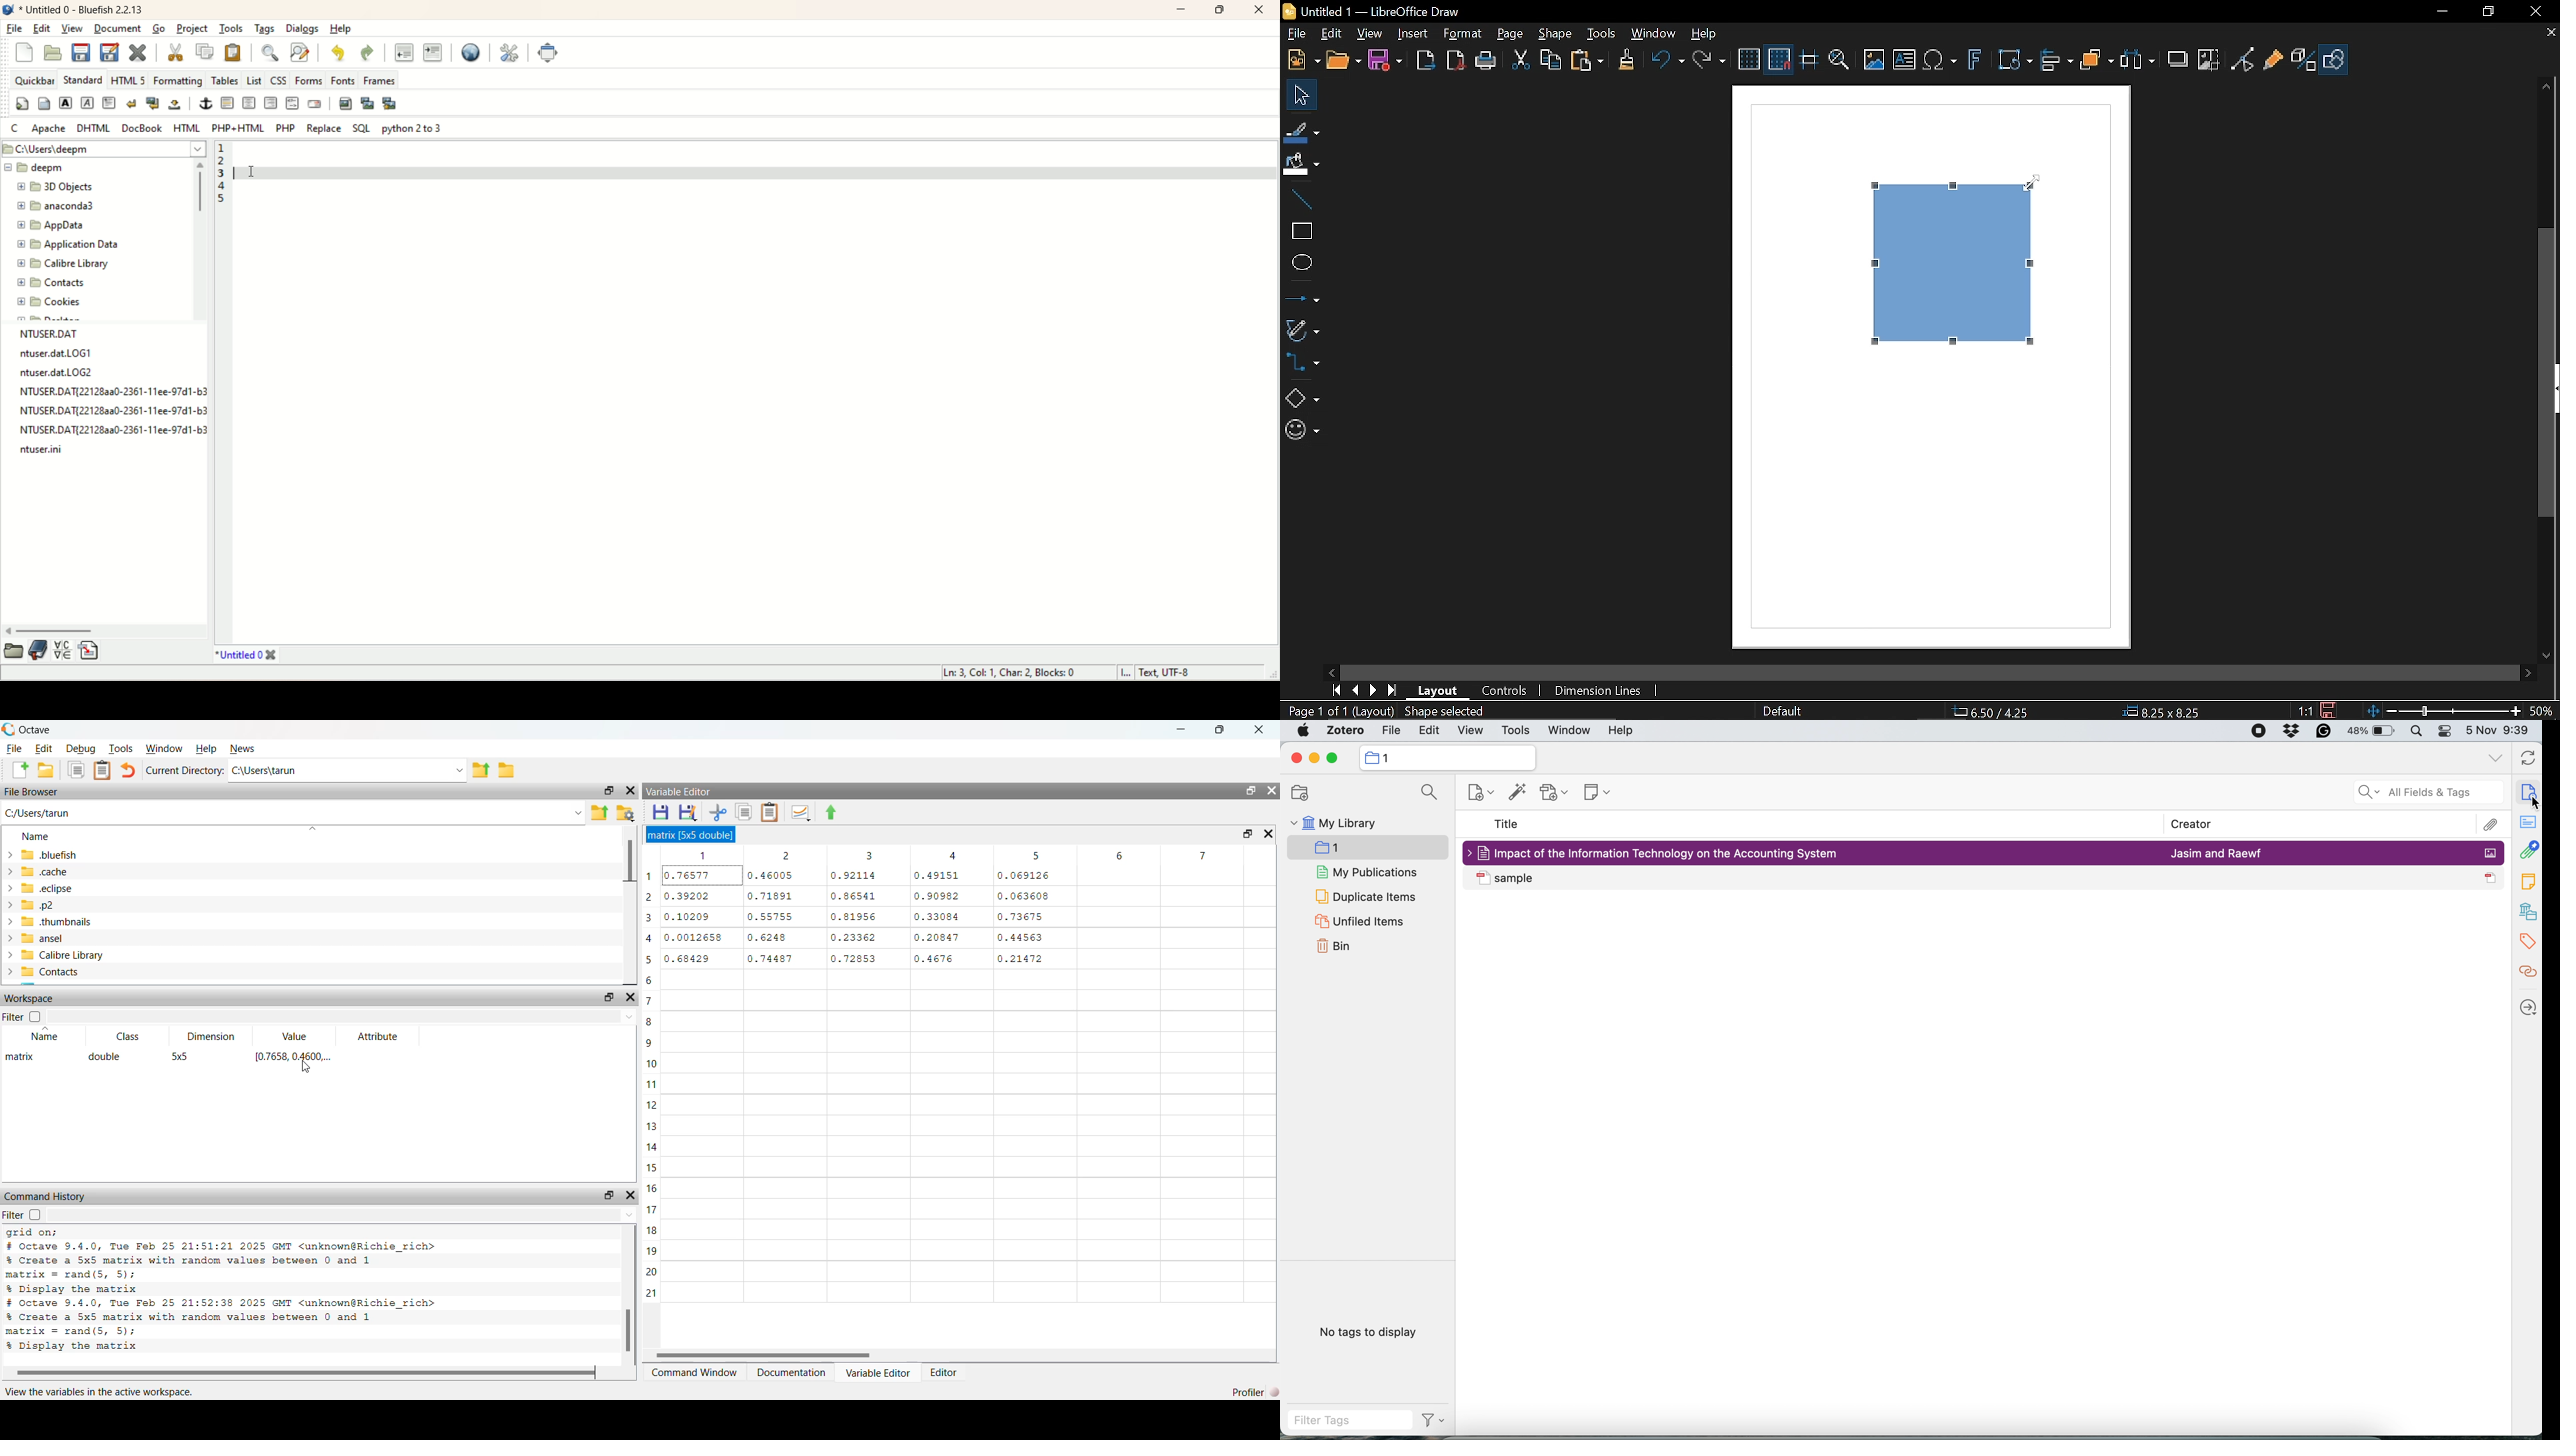 The height and width of the screenshot is (1456, 2576). Describe the element at coordinates (1249, 791) in the screenshot. I see `maximise` at that location.